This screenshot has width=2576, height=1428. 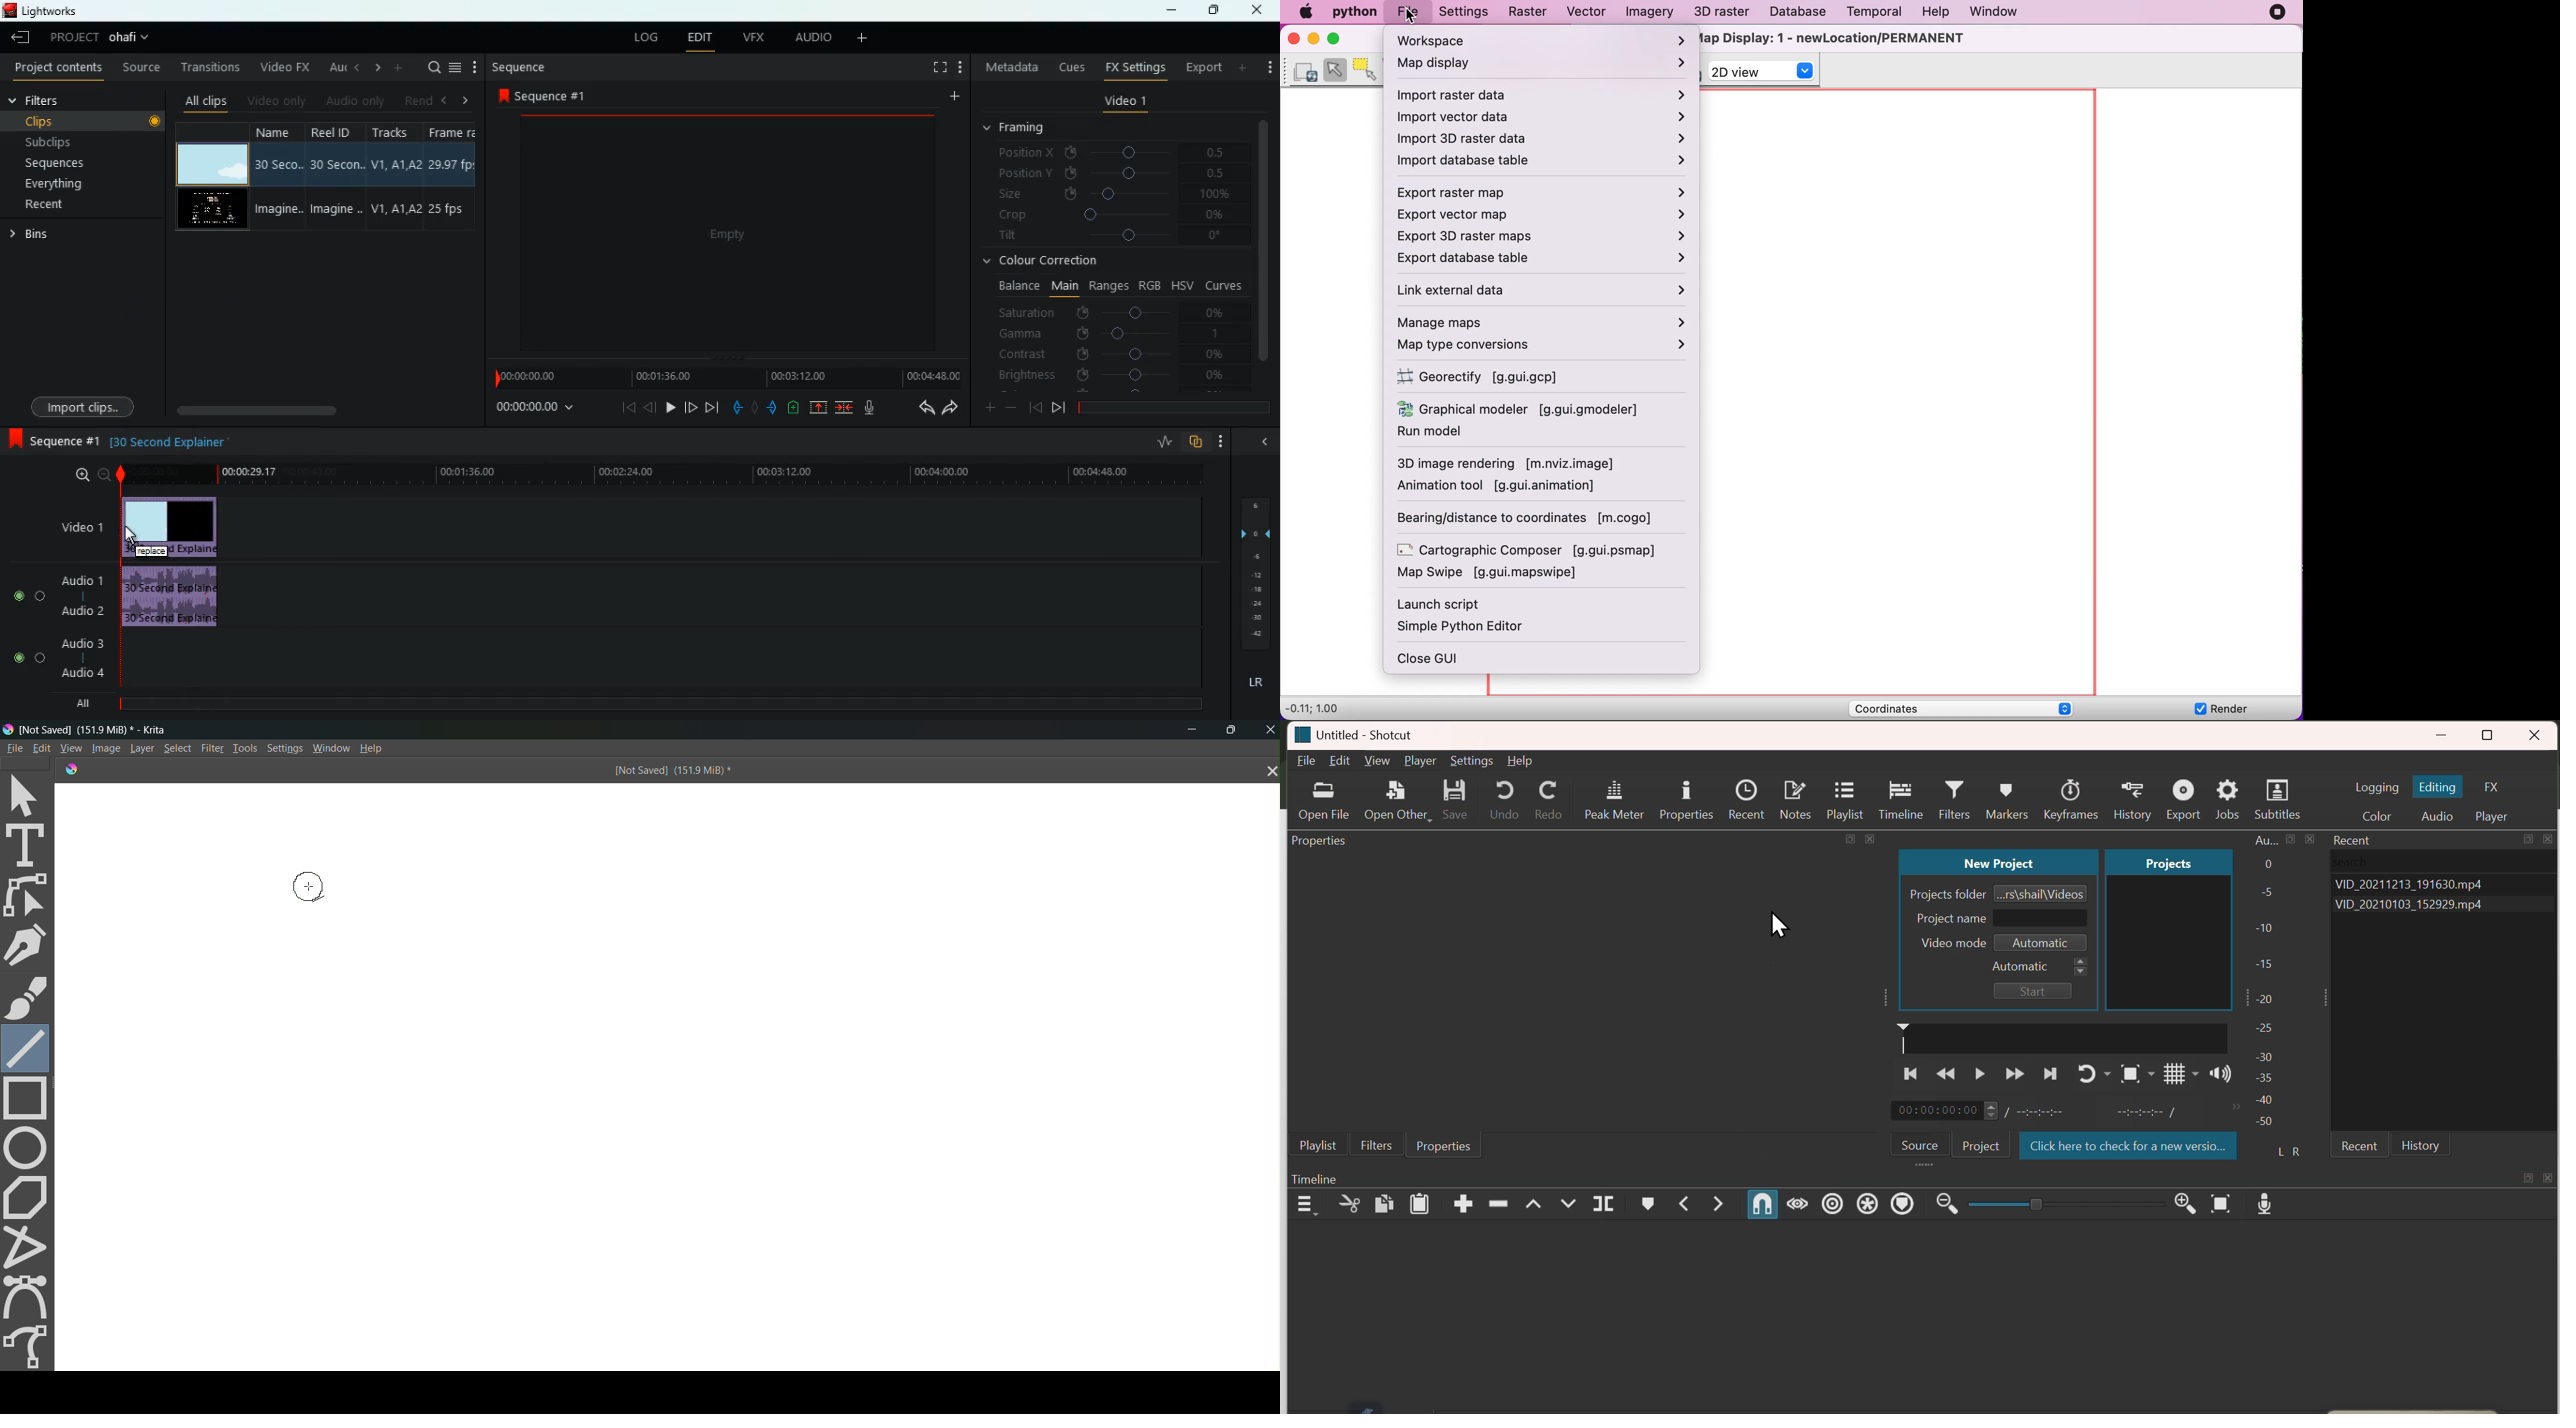 What do you see at coordinates (13, 748) in the screenshot?
I see `File` at bounding box center [13, 748].